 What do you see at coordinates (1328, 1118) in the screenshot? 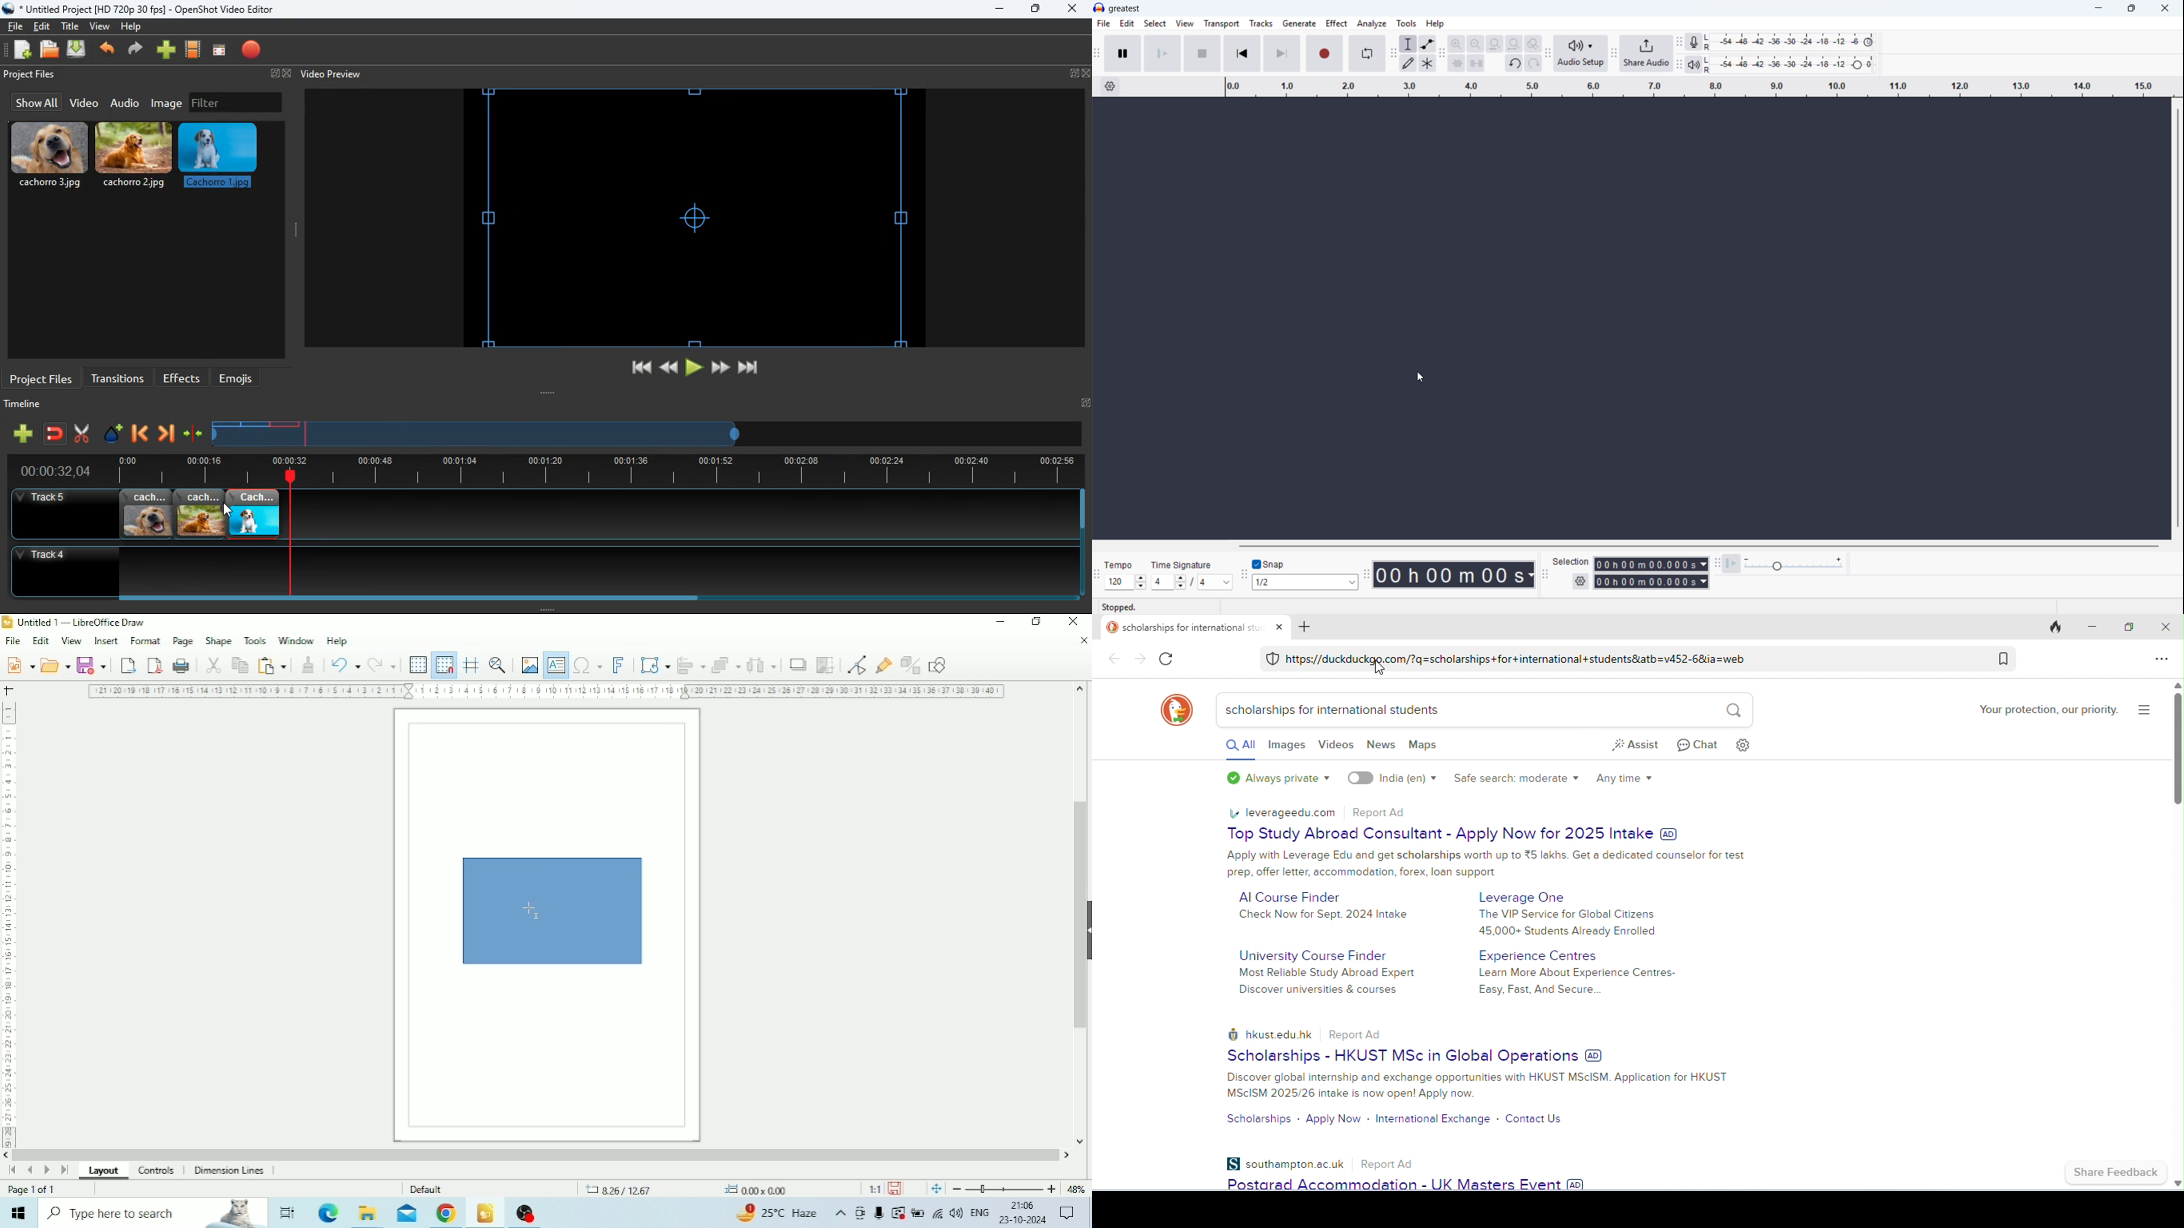
I see `apply now` at bounding box center [1328, 1118].